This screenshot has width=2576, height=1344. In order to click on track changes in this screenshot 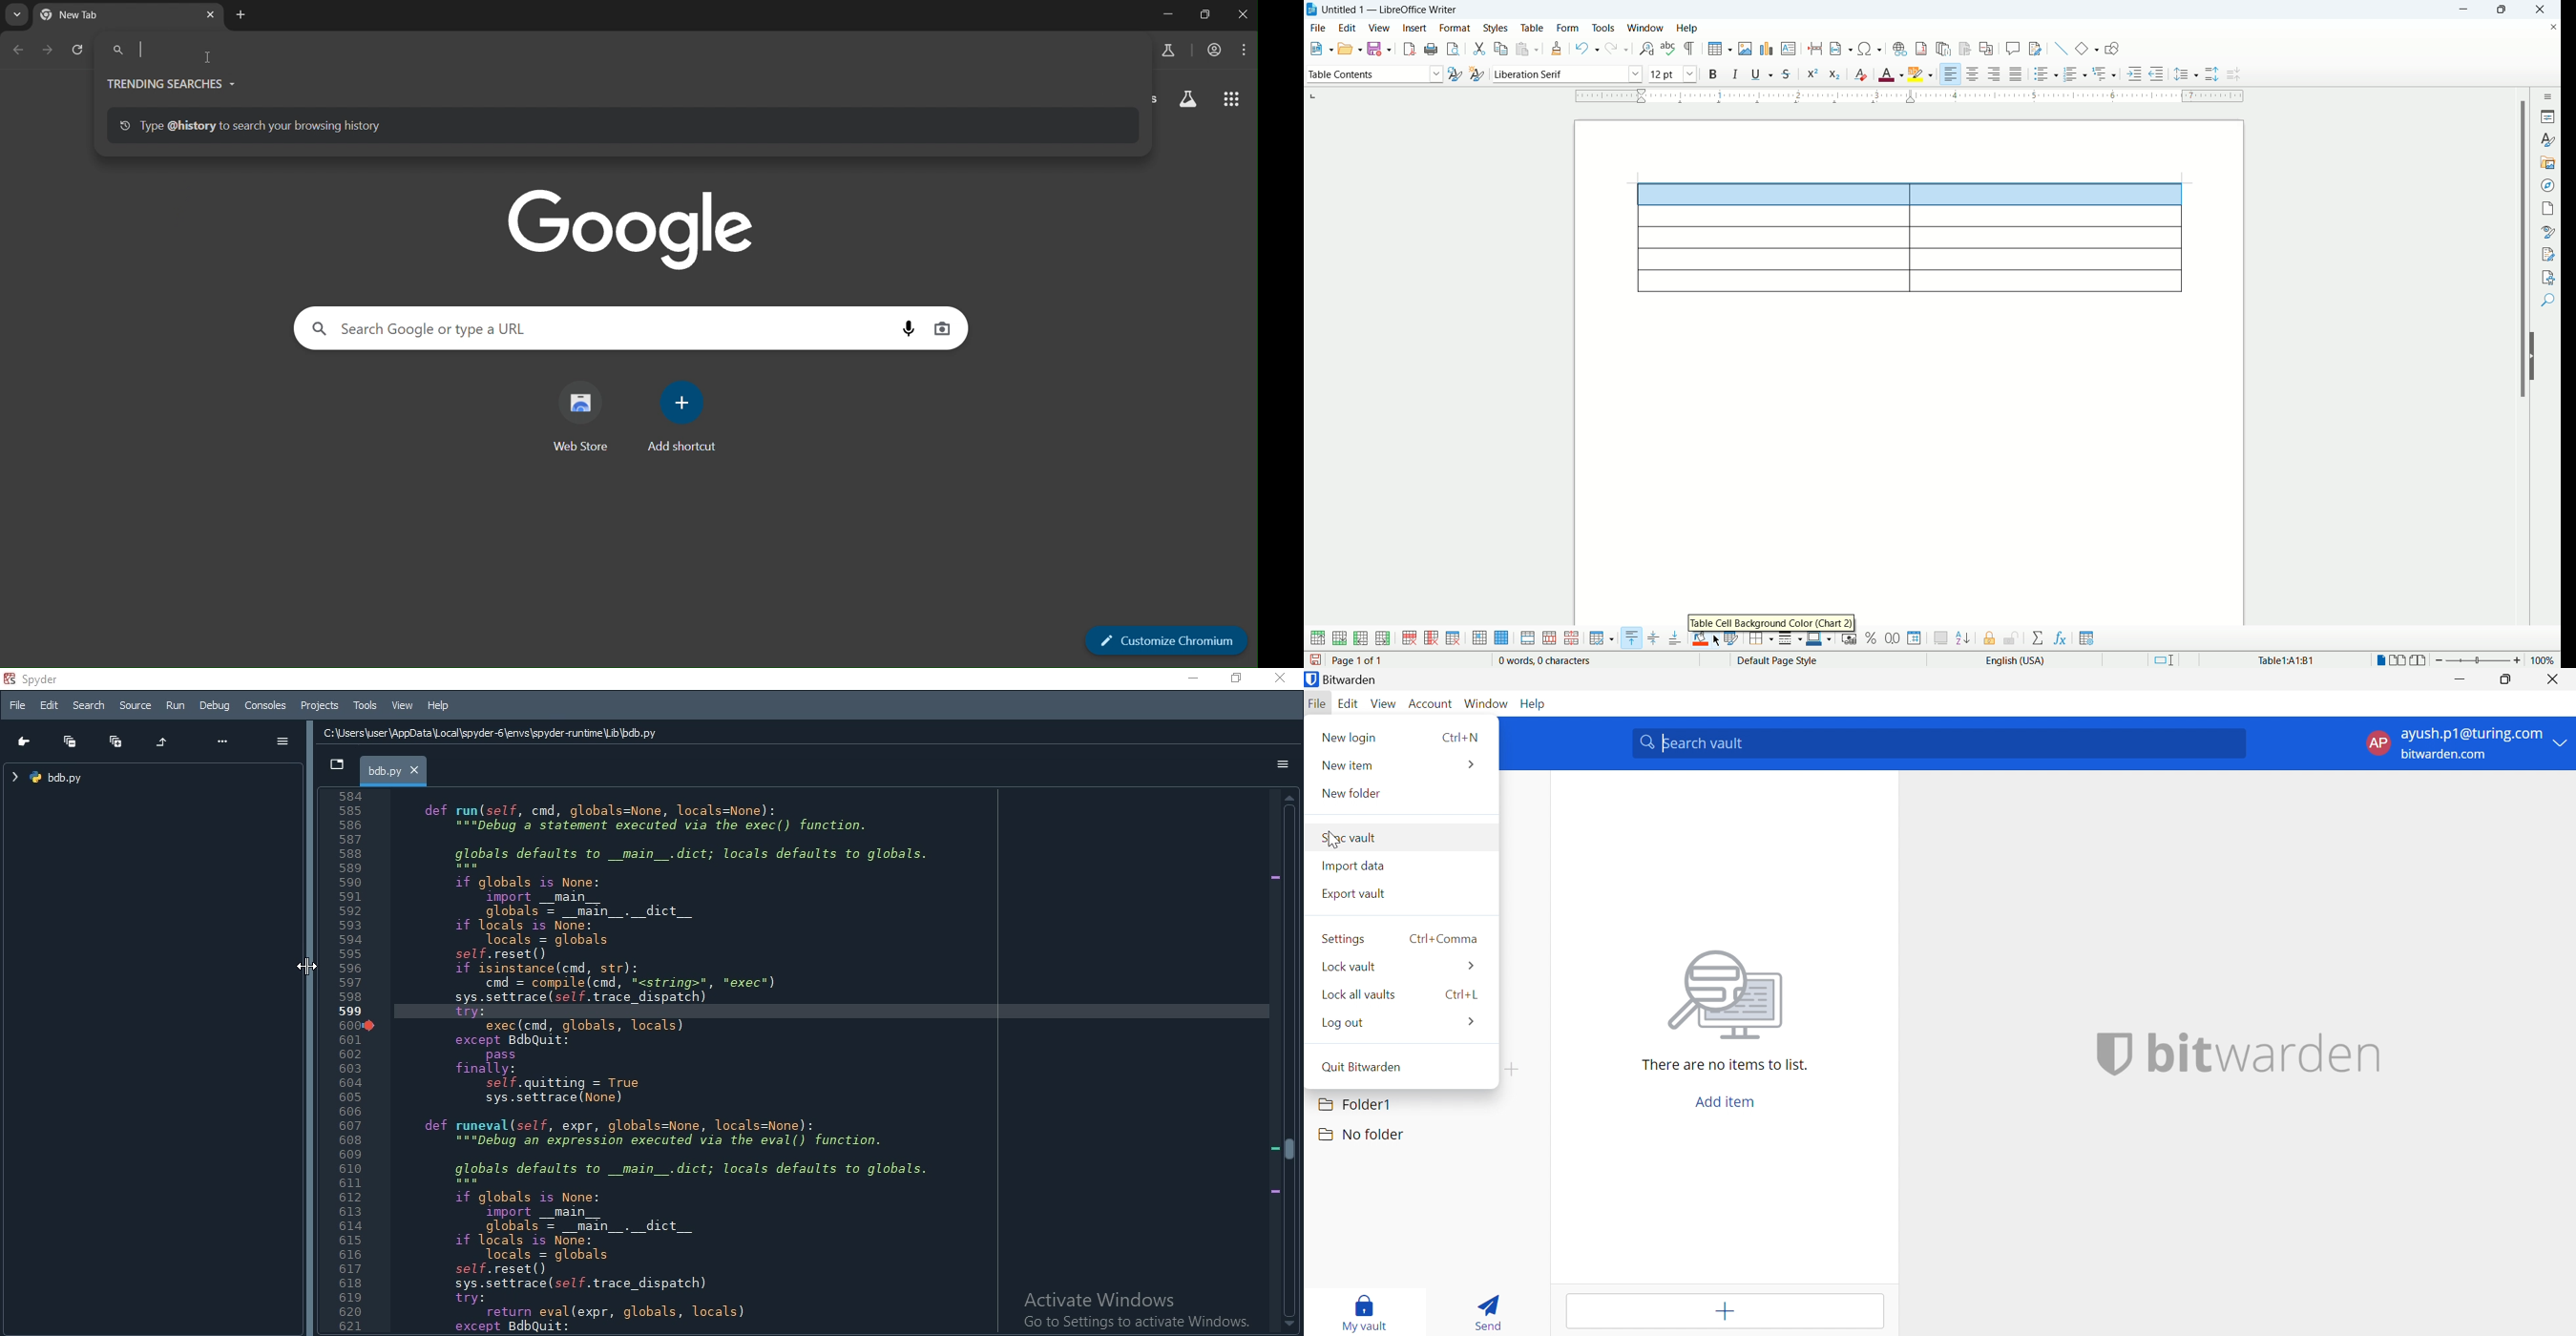, I will do `click(2037, 48)`.